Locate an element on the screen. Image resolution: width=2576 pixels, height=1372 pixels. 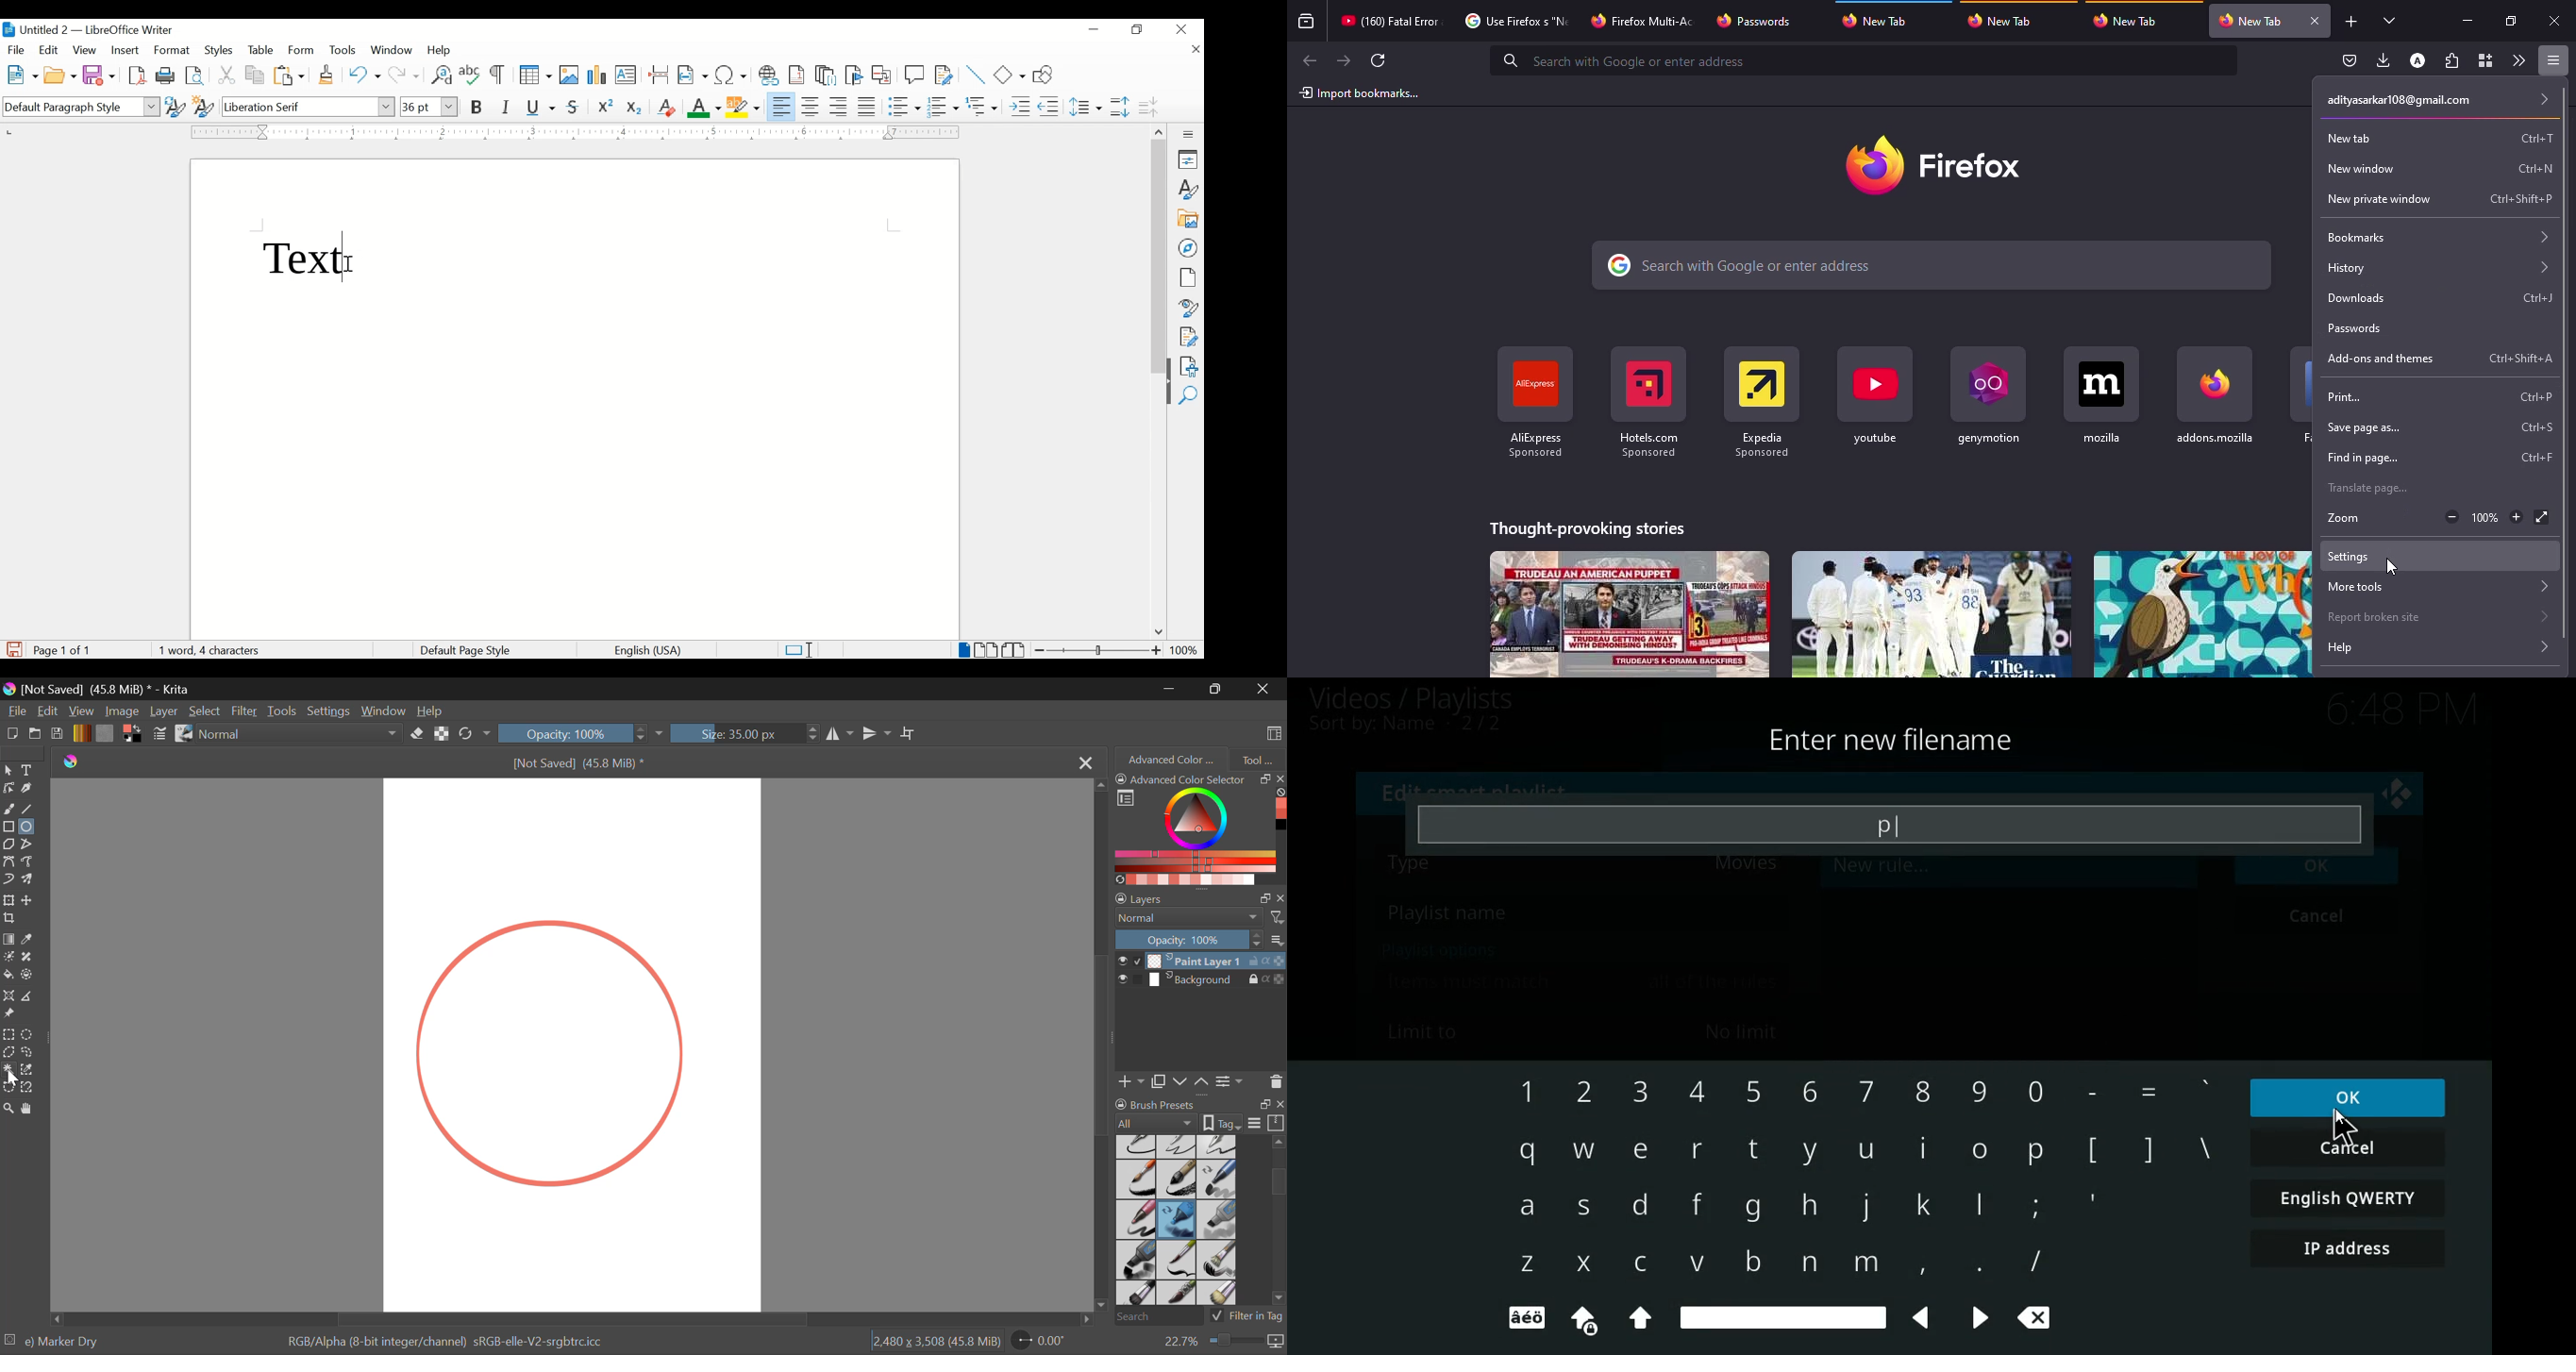
properties is located at coordinates (1189, 159).